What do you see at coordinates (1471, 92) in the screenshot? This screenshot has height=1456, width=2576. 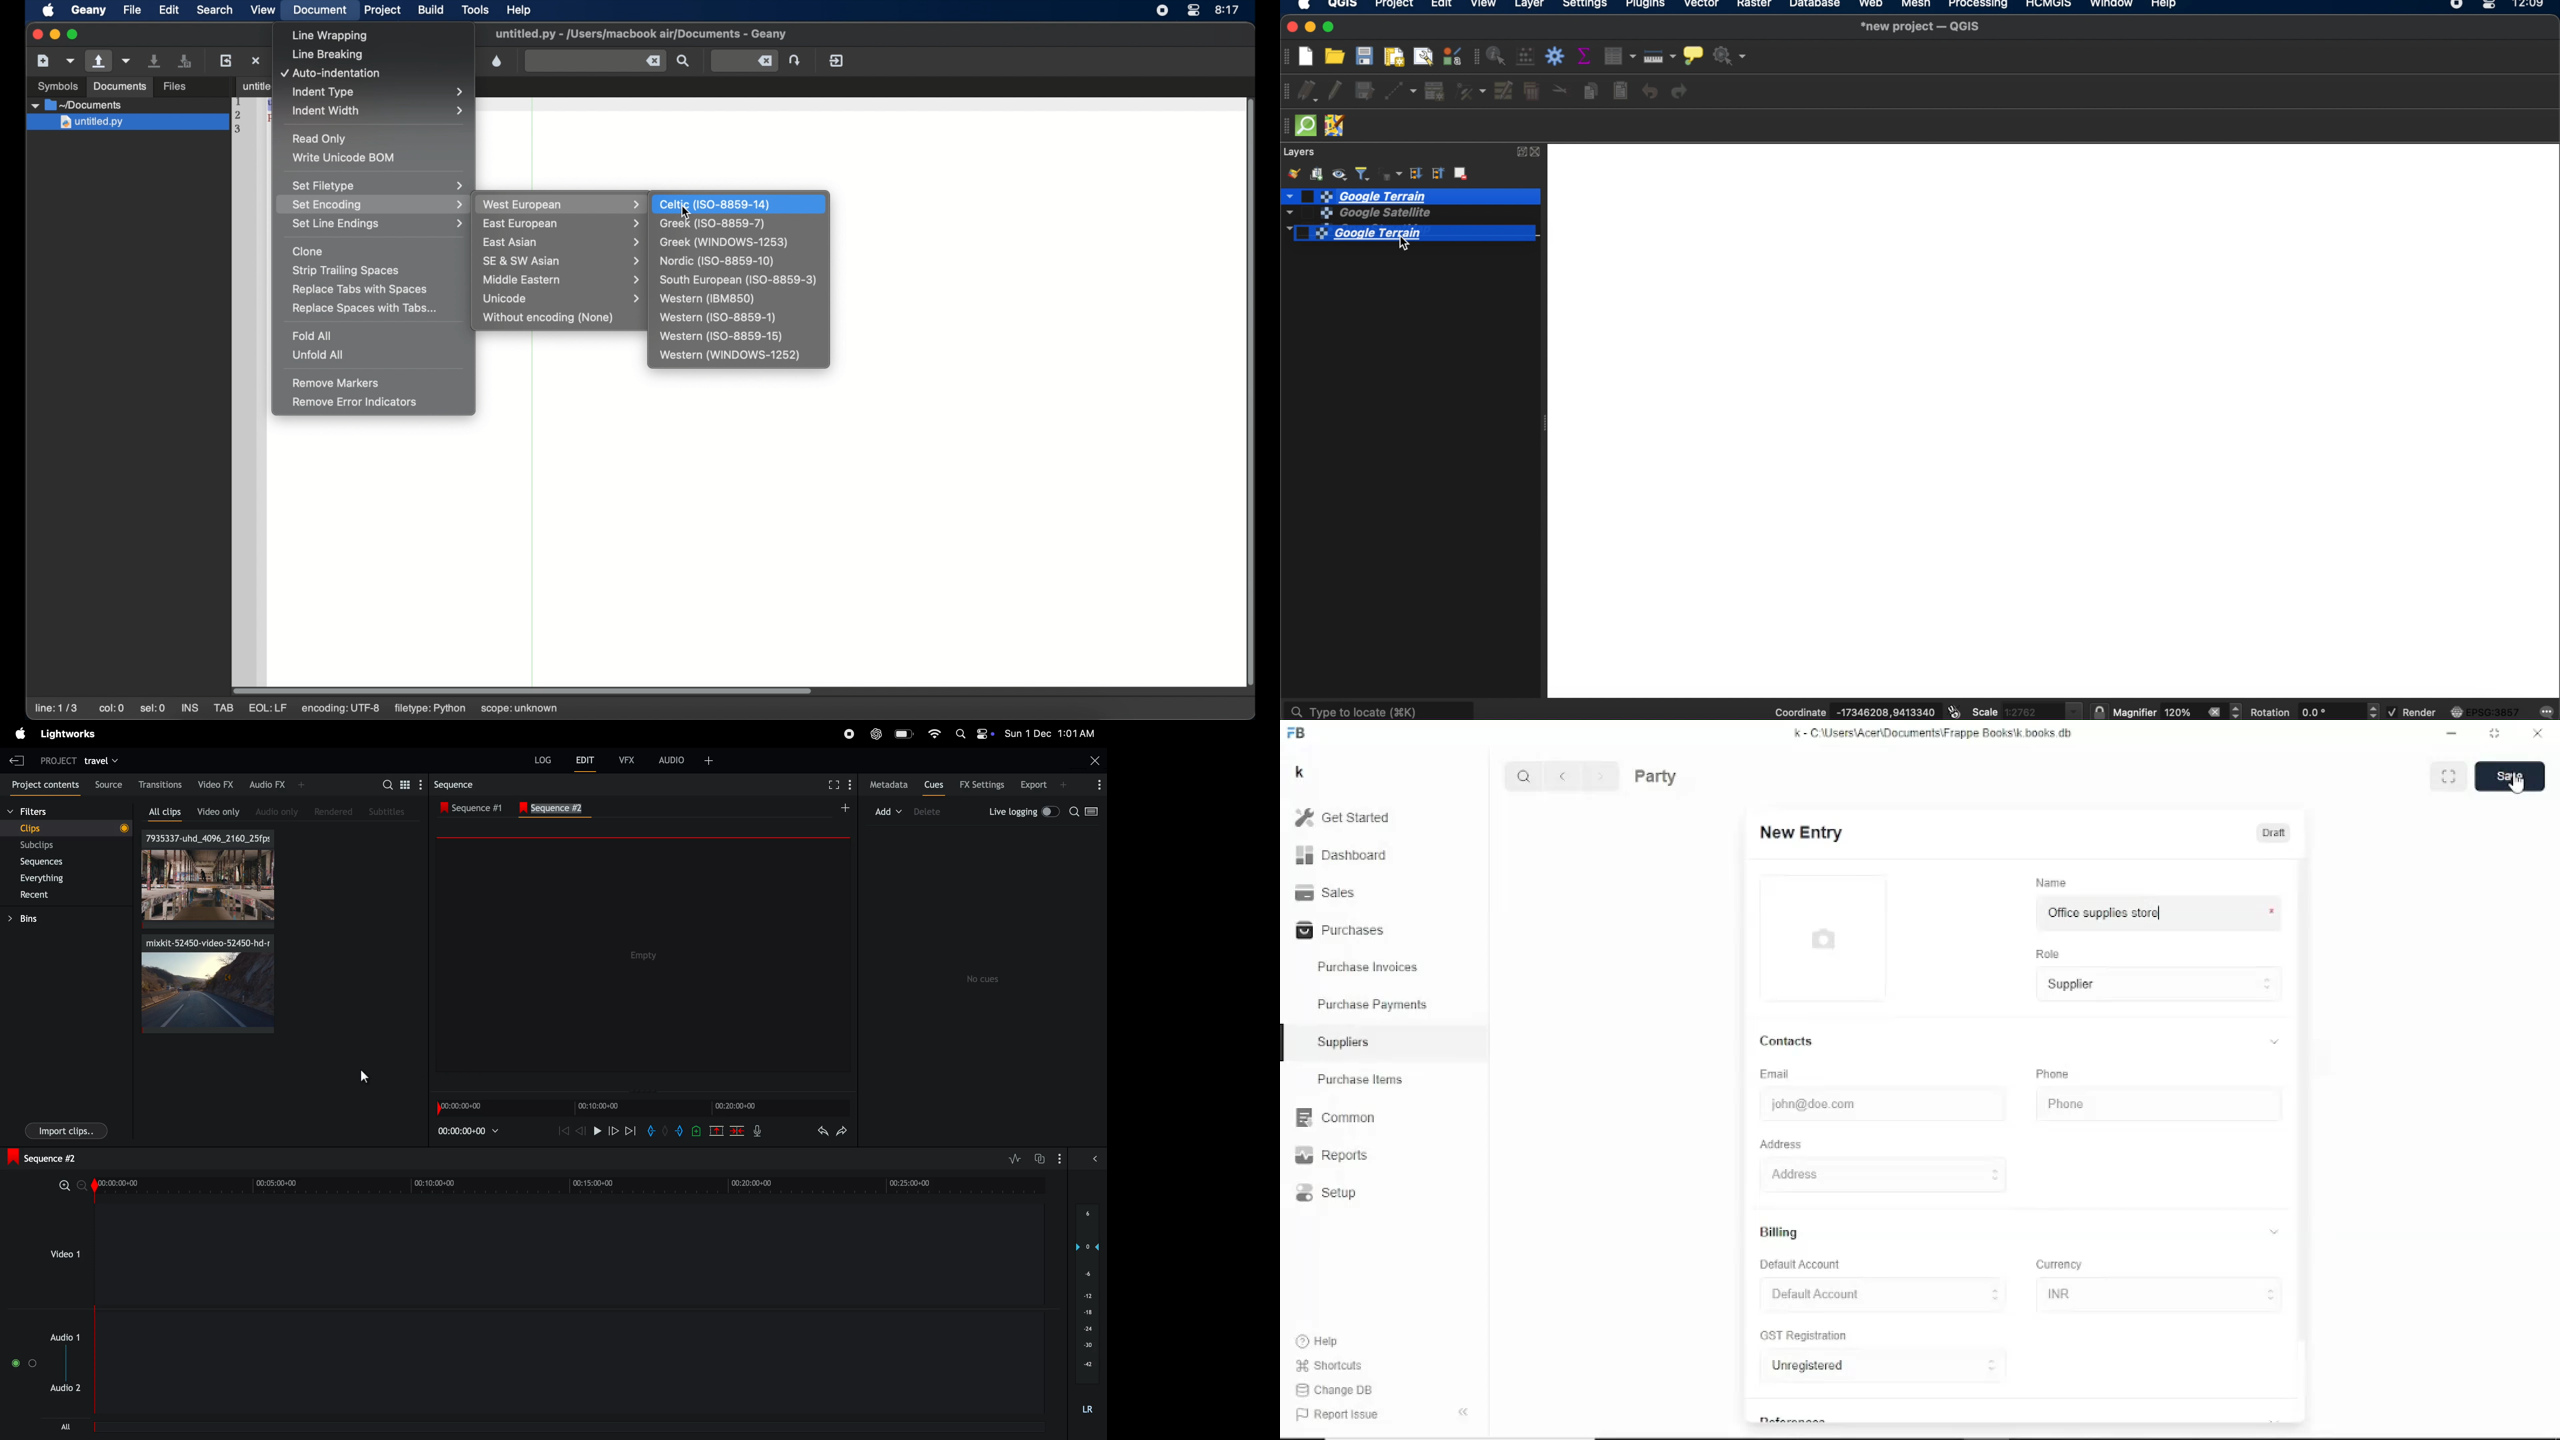 I see `vertex tool` at bounding box center [1471, 92].